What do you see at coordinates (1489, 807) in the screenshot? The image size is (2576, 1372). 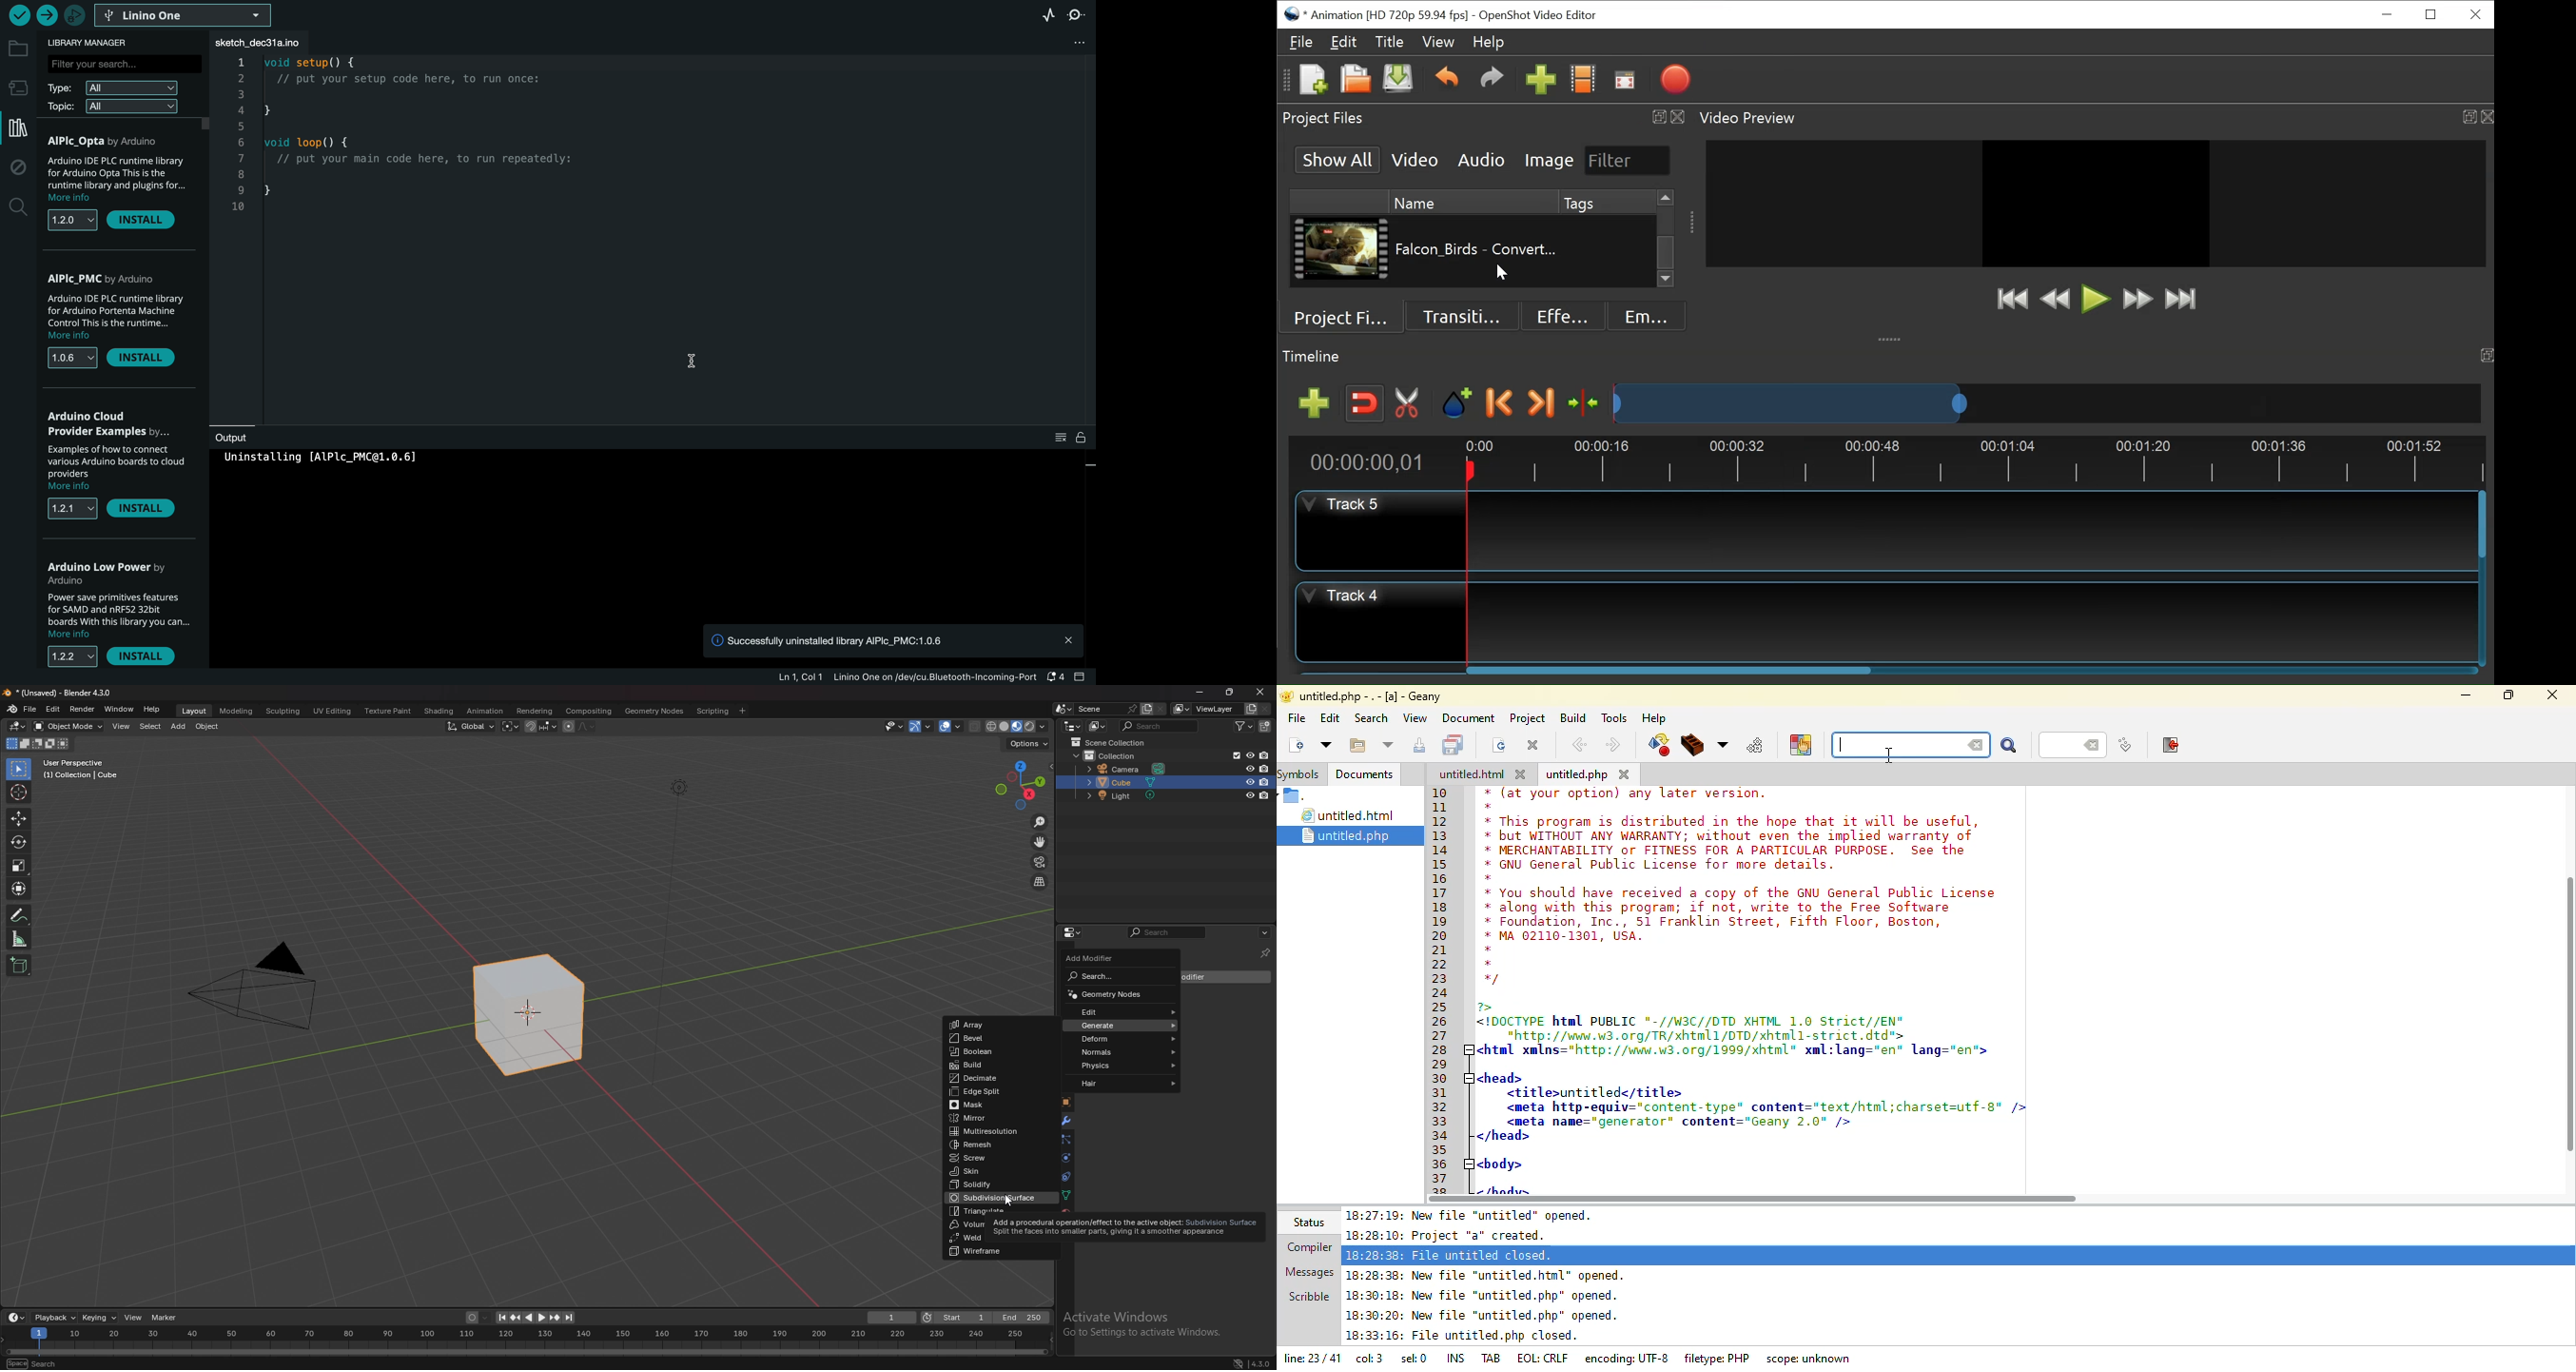 I see `*` at bounding box center [1489, 807].